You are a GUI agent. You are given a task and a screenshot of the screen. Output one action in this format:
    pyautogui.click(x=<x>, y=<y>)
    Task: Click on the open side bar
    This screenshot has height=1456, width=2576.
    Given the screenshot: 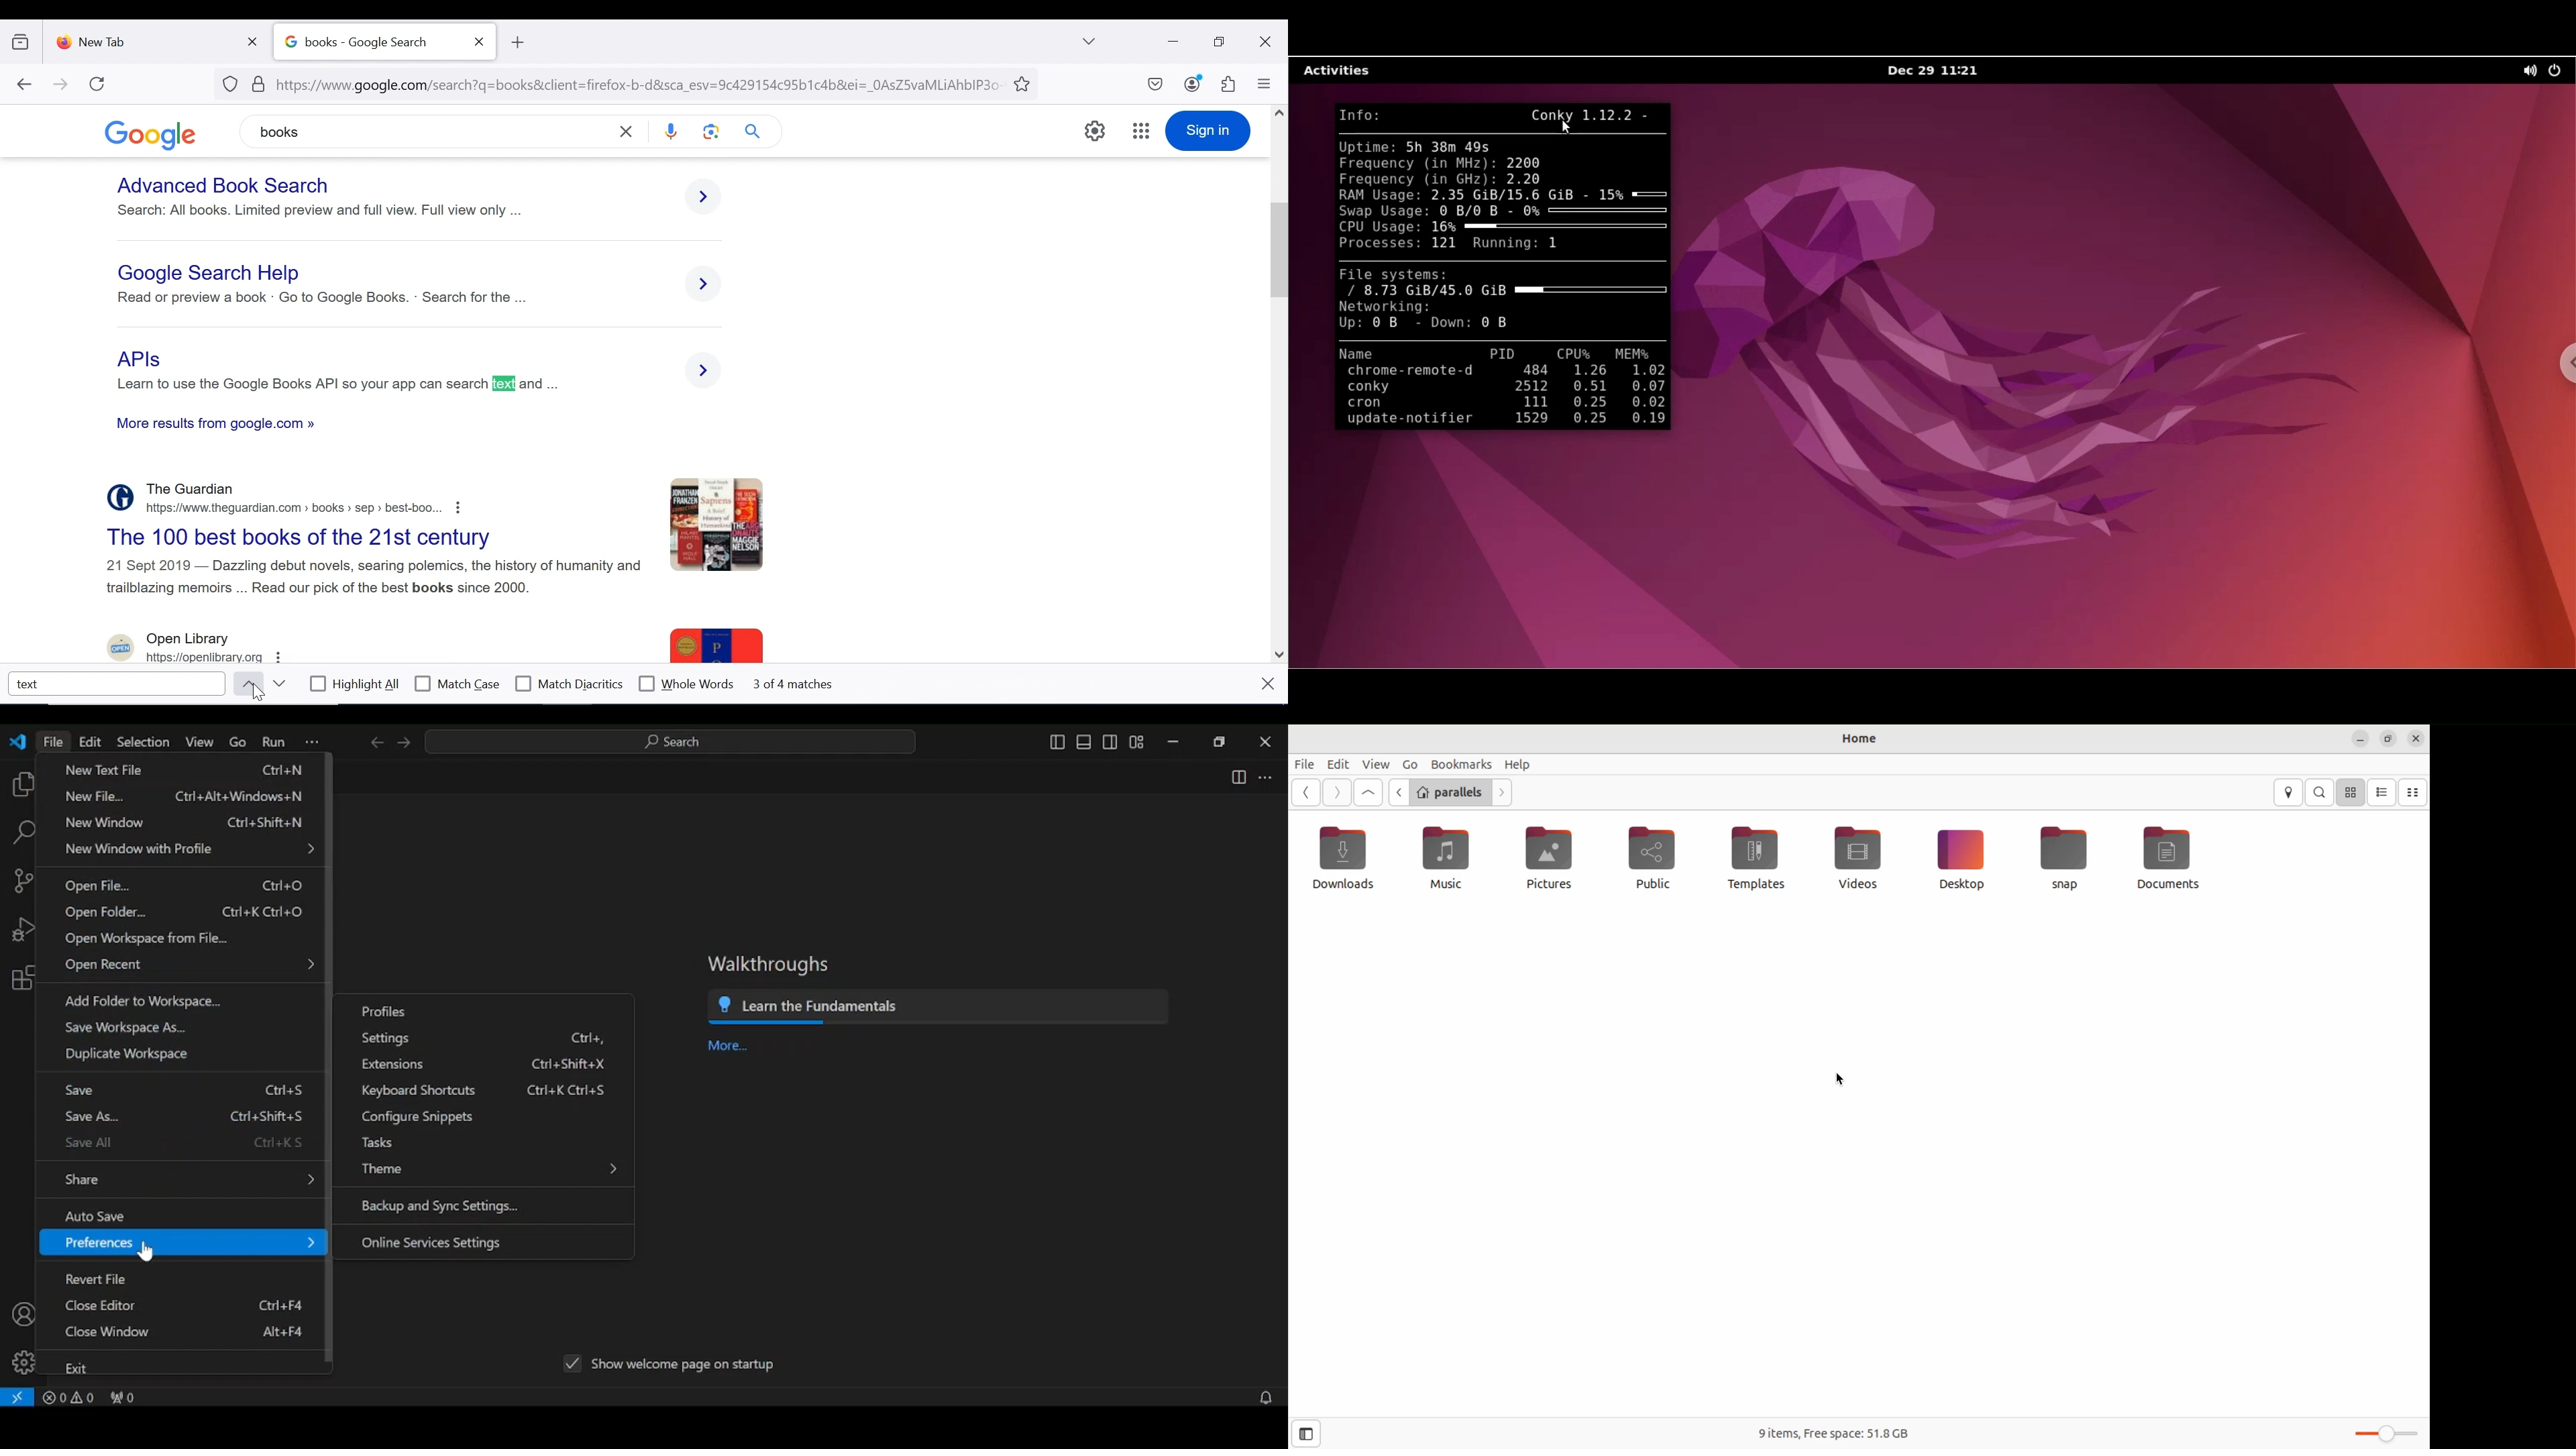 What is the action you would take?
    pyautogui.click(x=1307, y=1434)
    